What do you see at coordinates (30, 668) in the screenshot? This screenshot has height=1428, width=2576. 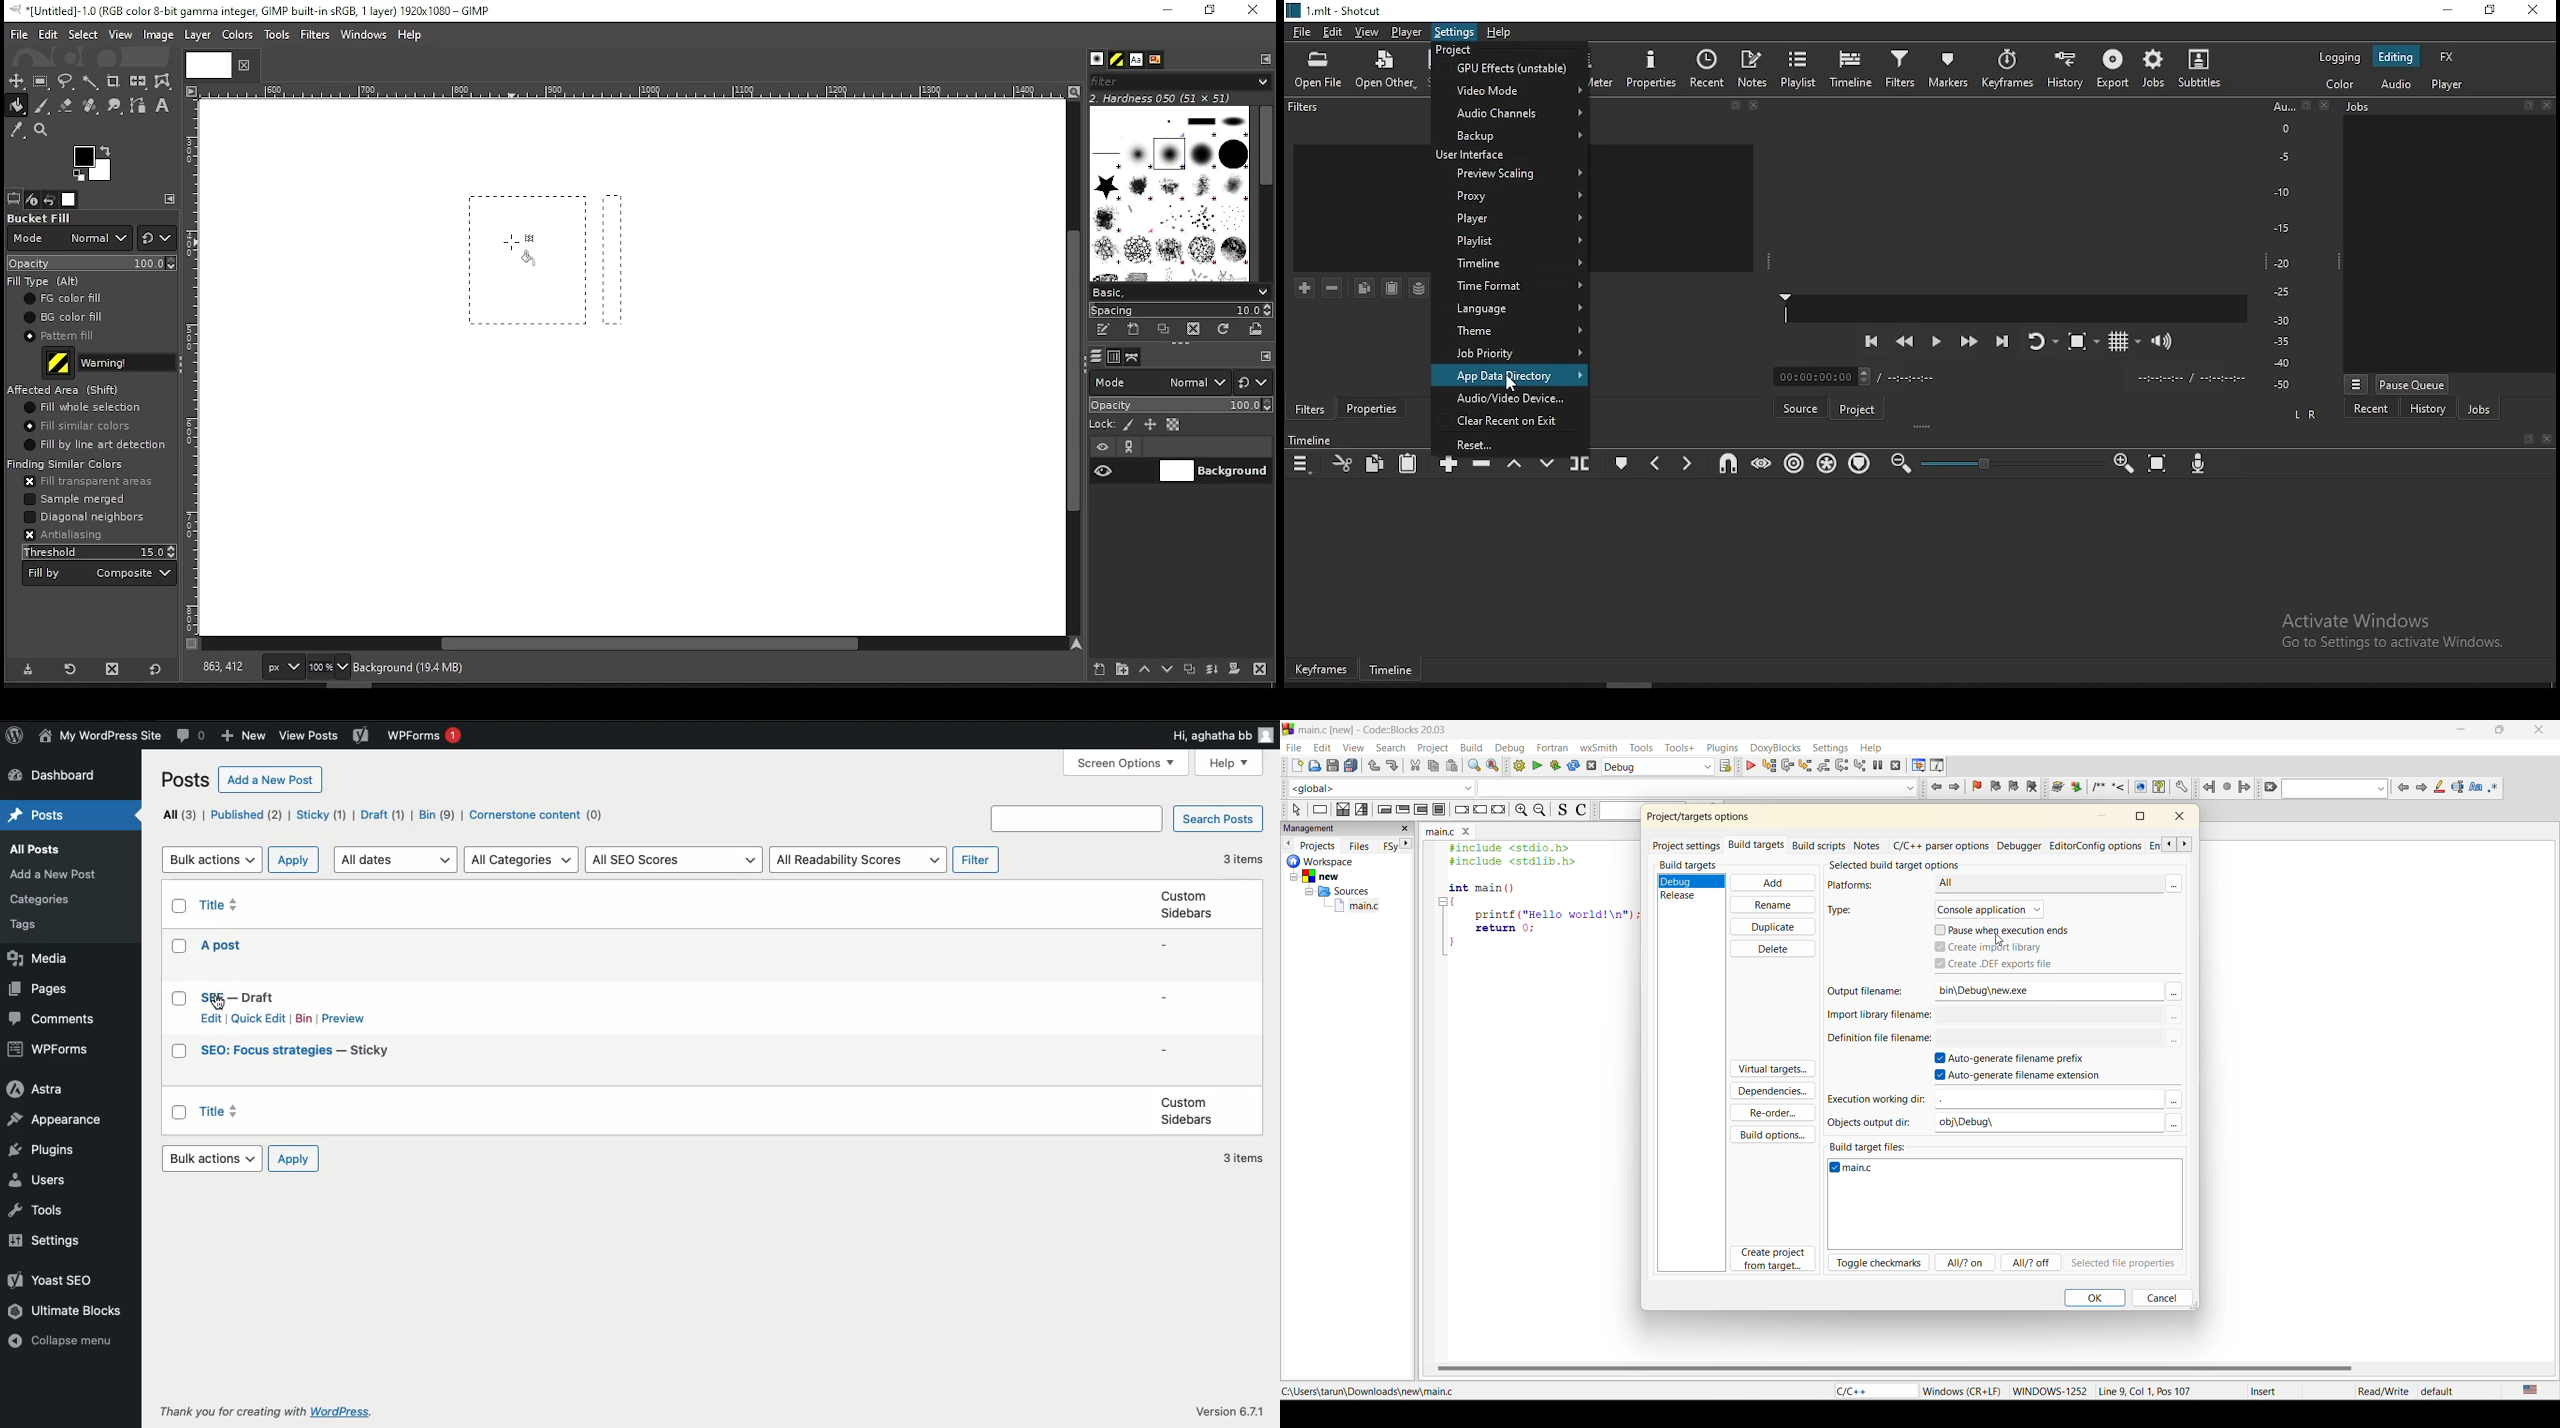 I see `save tool preset` at bounding box center [30, 668].